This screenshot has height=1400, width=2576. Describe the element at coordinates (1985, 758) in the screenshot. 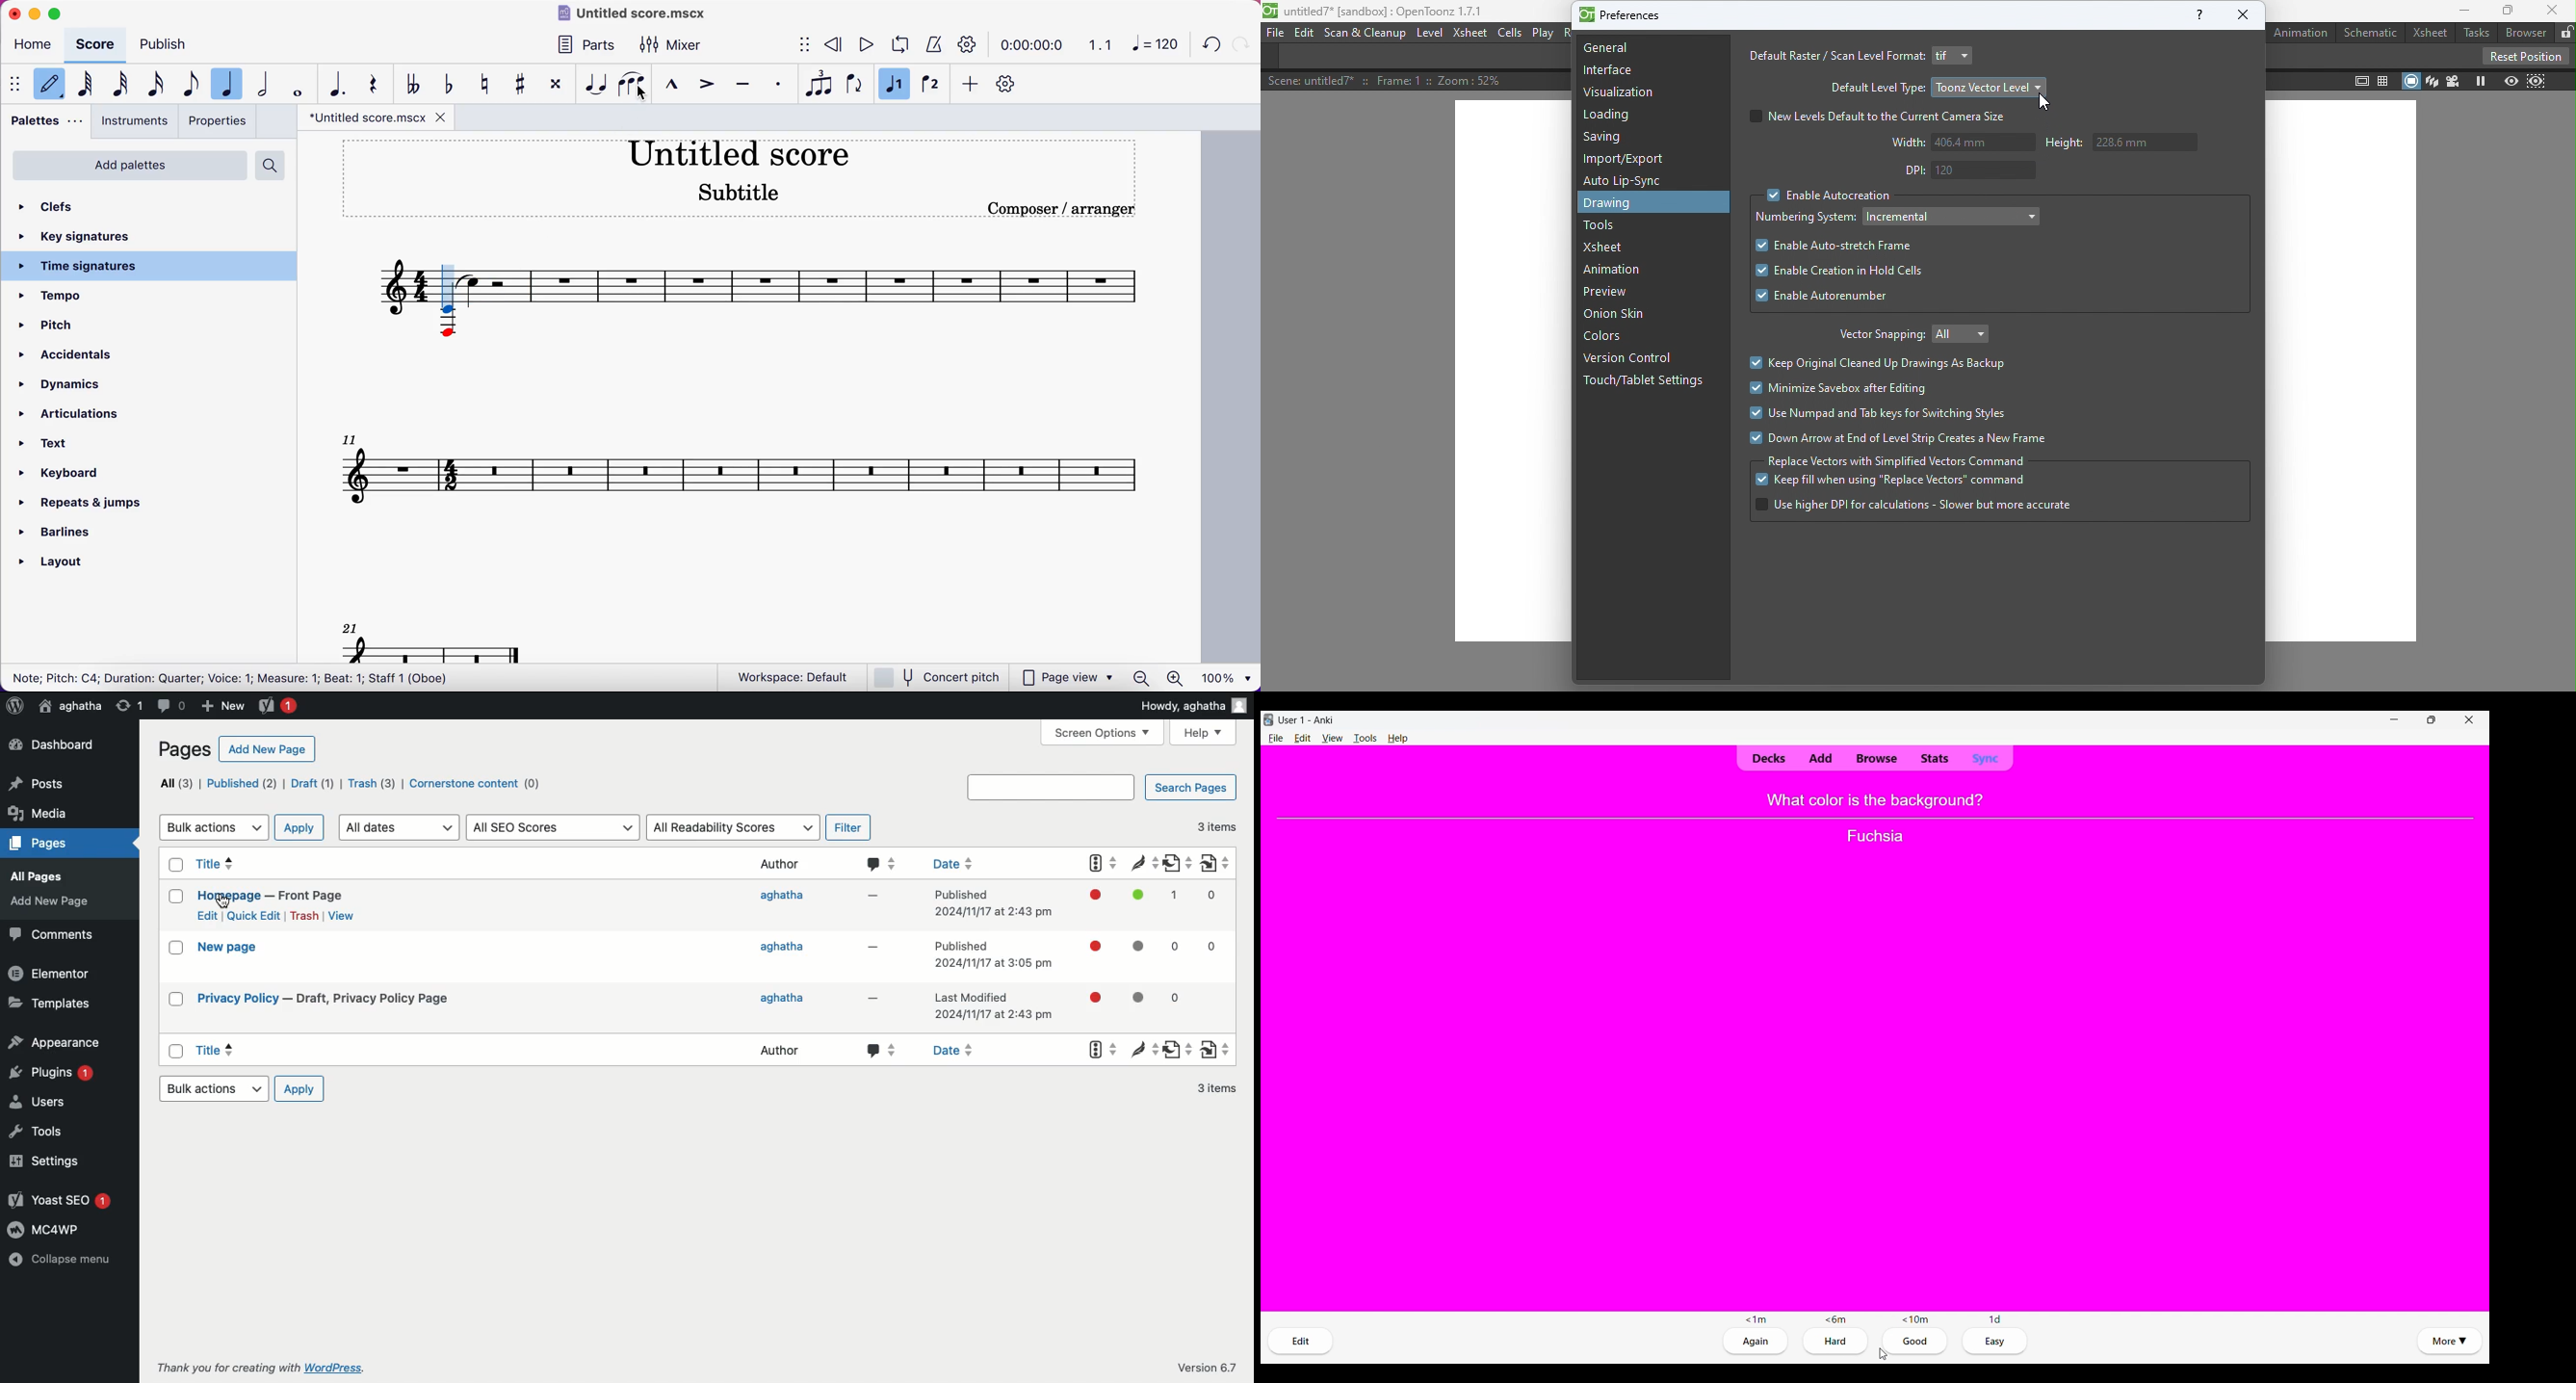

I see `Sync` at that location.